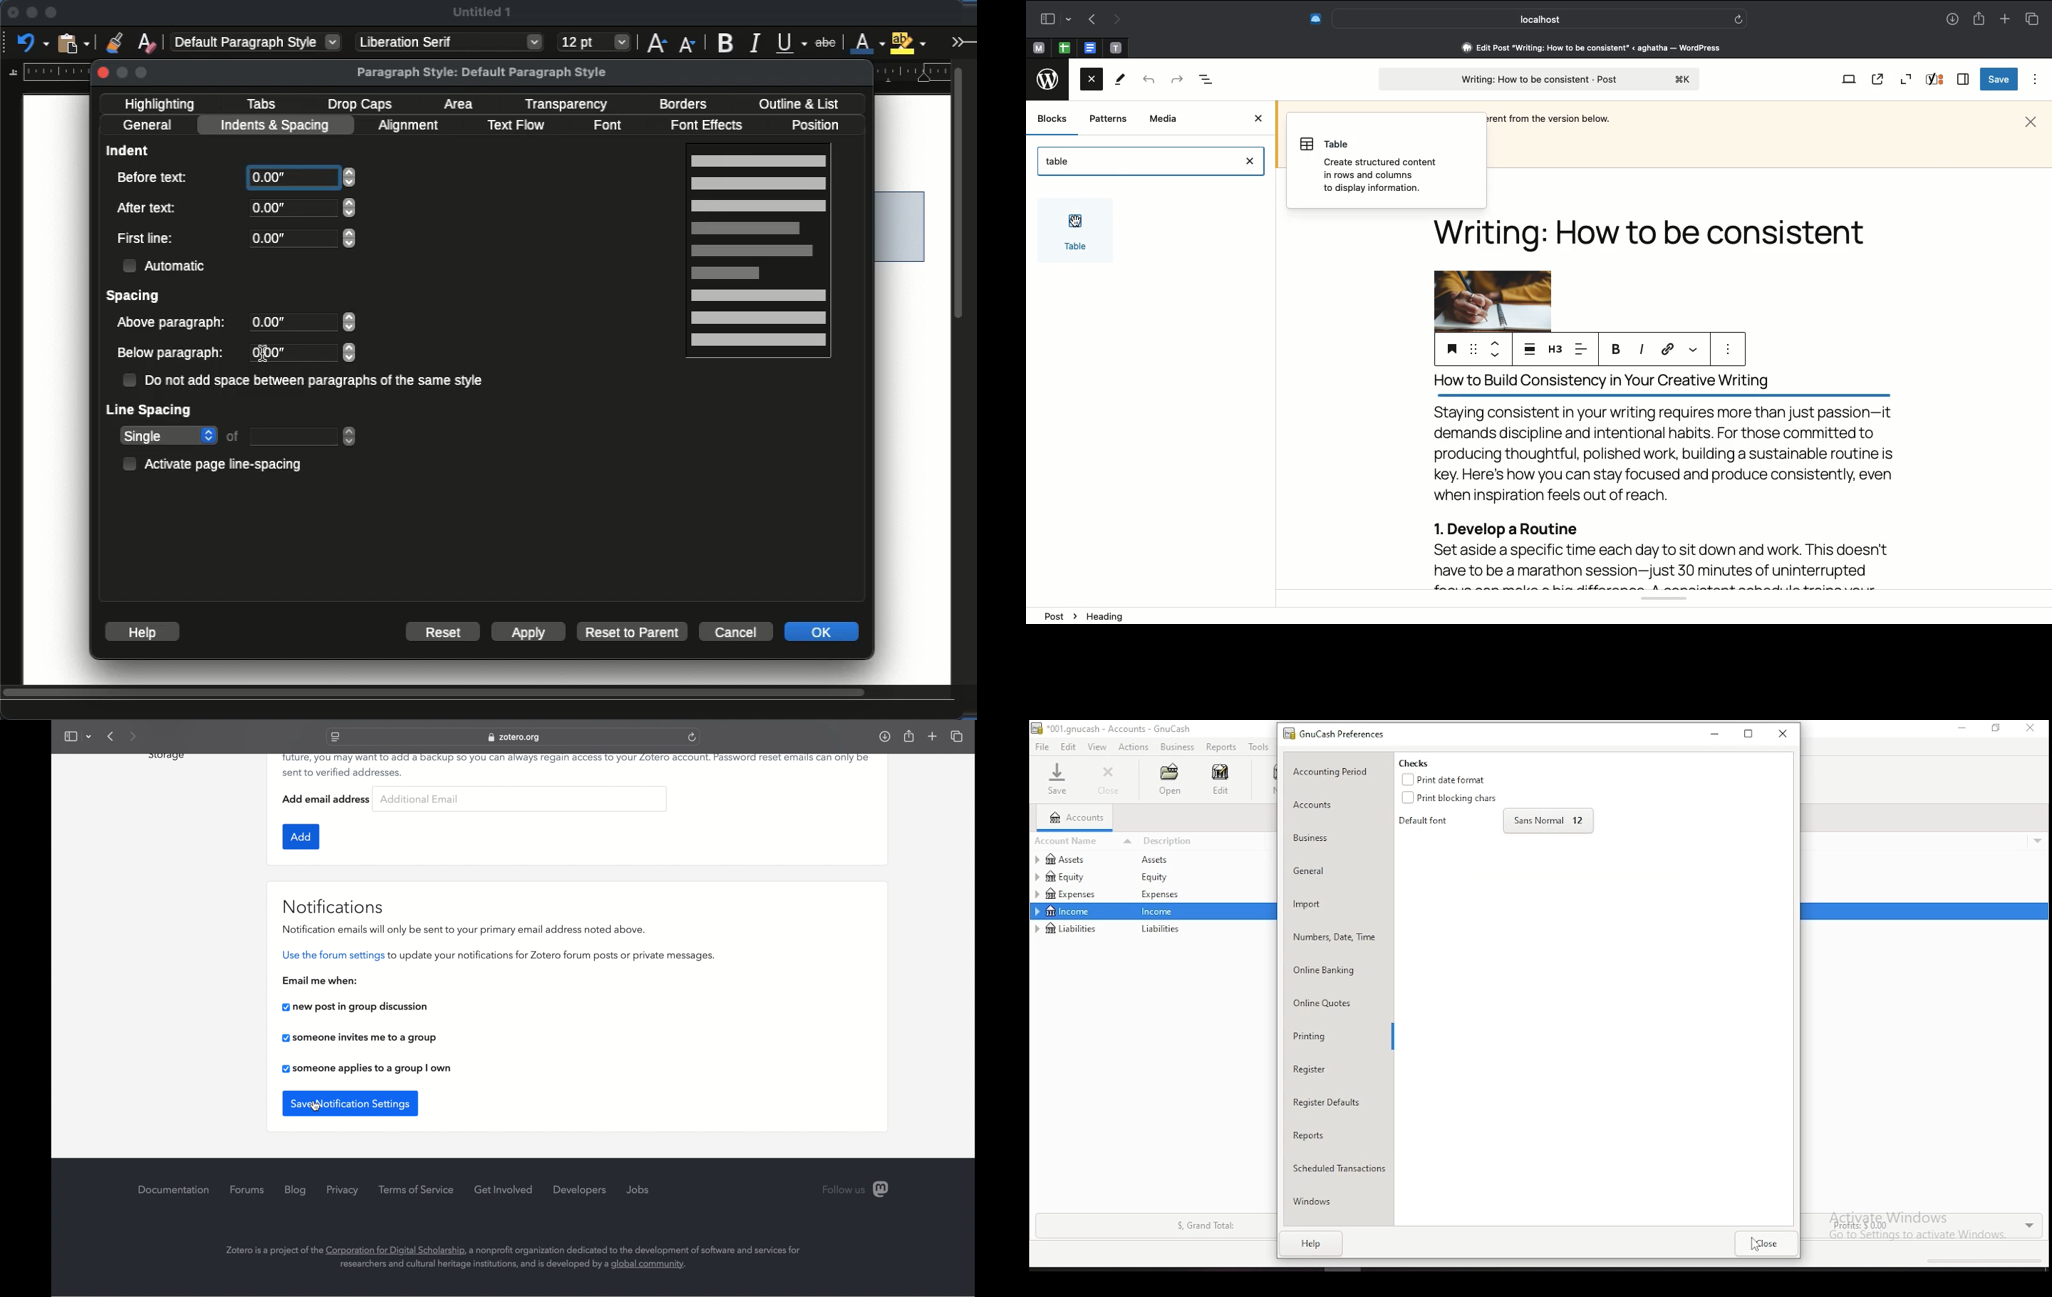  Describe the element at coordinates (909, 41) in the screenshot. I see `highlight color` at that location.